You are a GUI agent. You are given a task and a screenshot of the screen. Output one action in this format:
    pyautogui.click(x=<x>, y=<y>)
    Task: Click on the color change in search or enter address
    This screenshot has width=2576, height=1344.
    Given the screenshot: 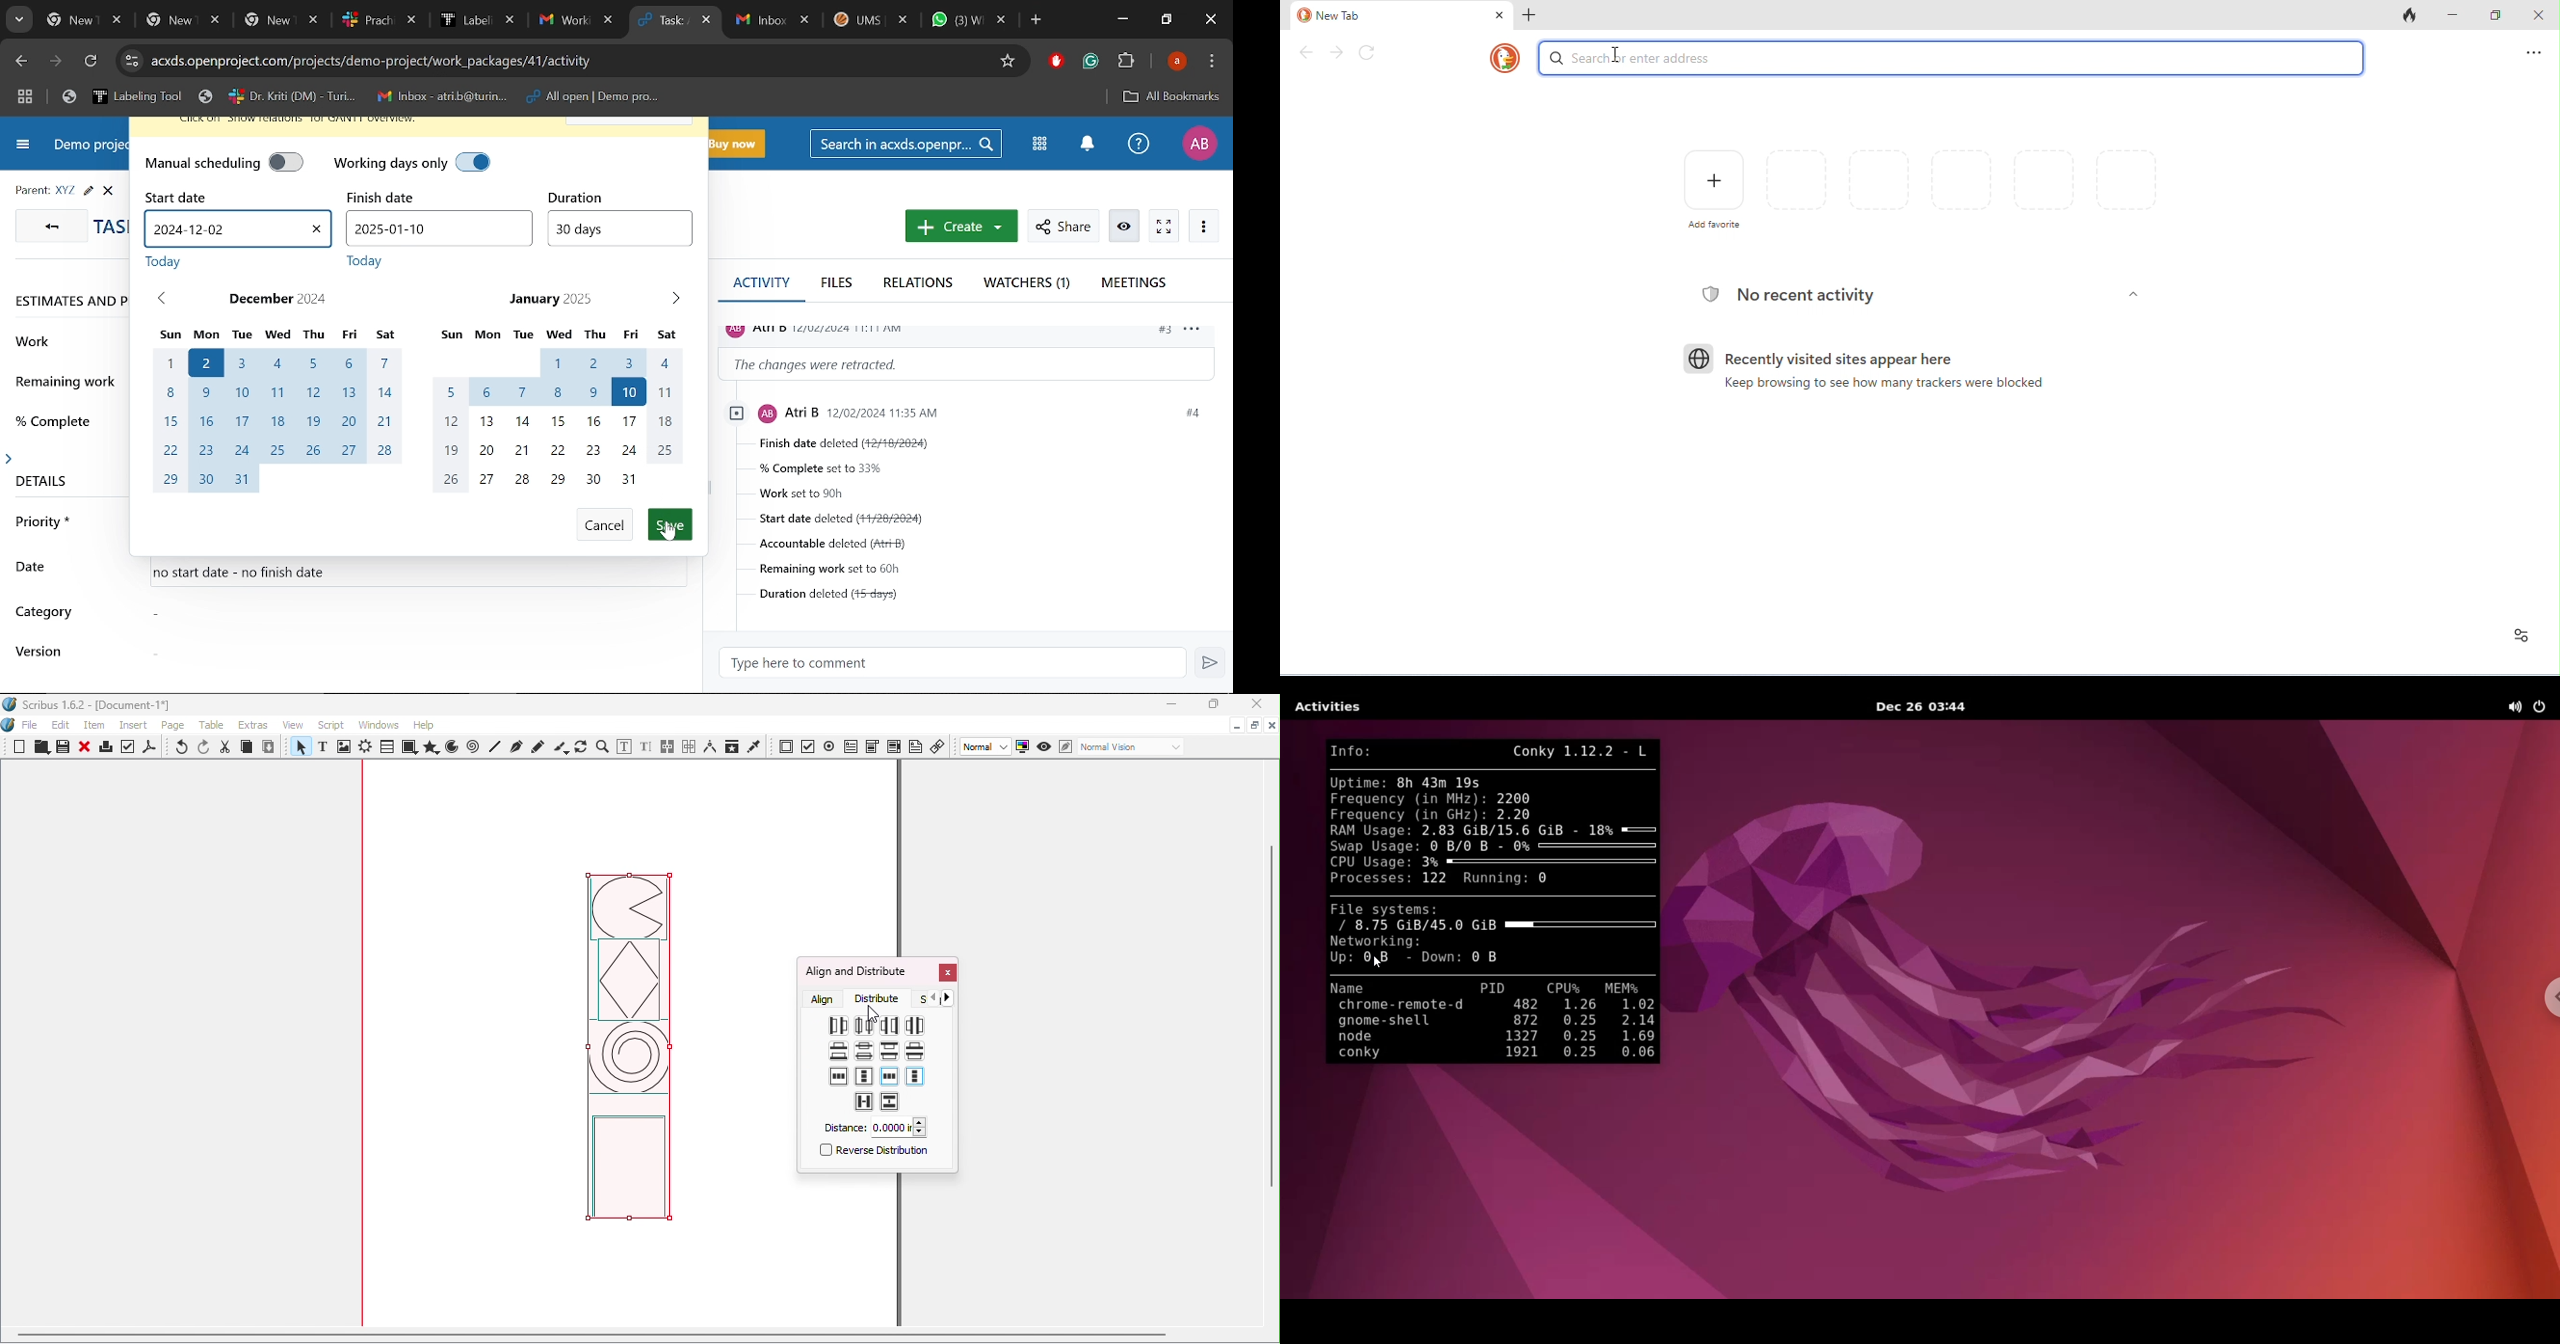 What is the action you would take?
    pyautogui.click(x=1953, y=56)
    